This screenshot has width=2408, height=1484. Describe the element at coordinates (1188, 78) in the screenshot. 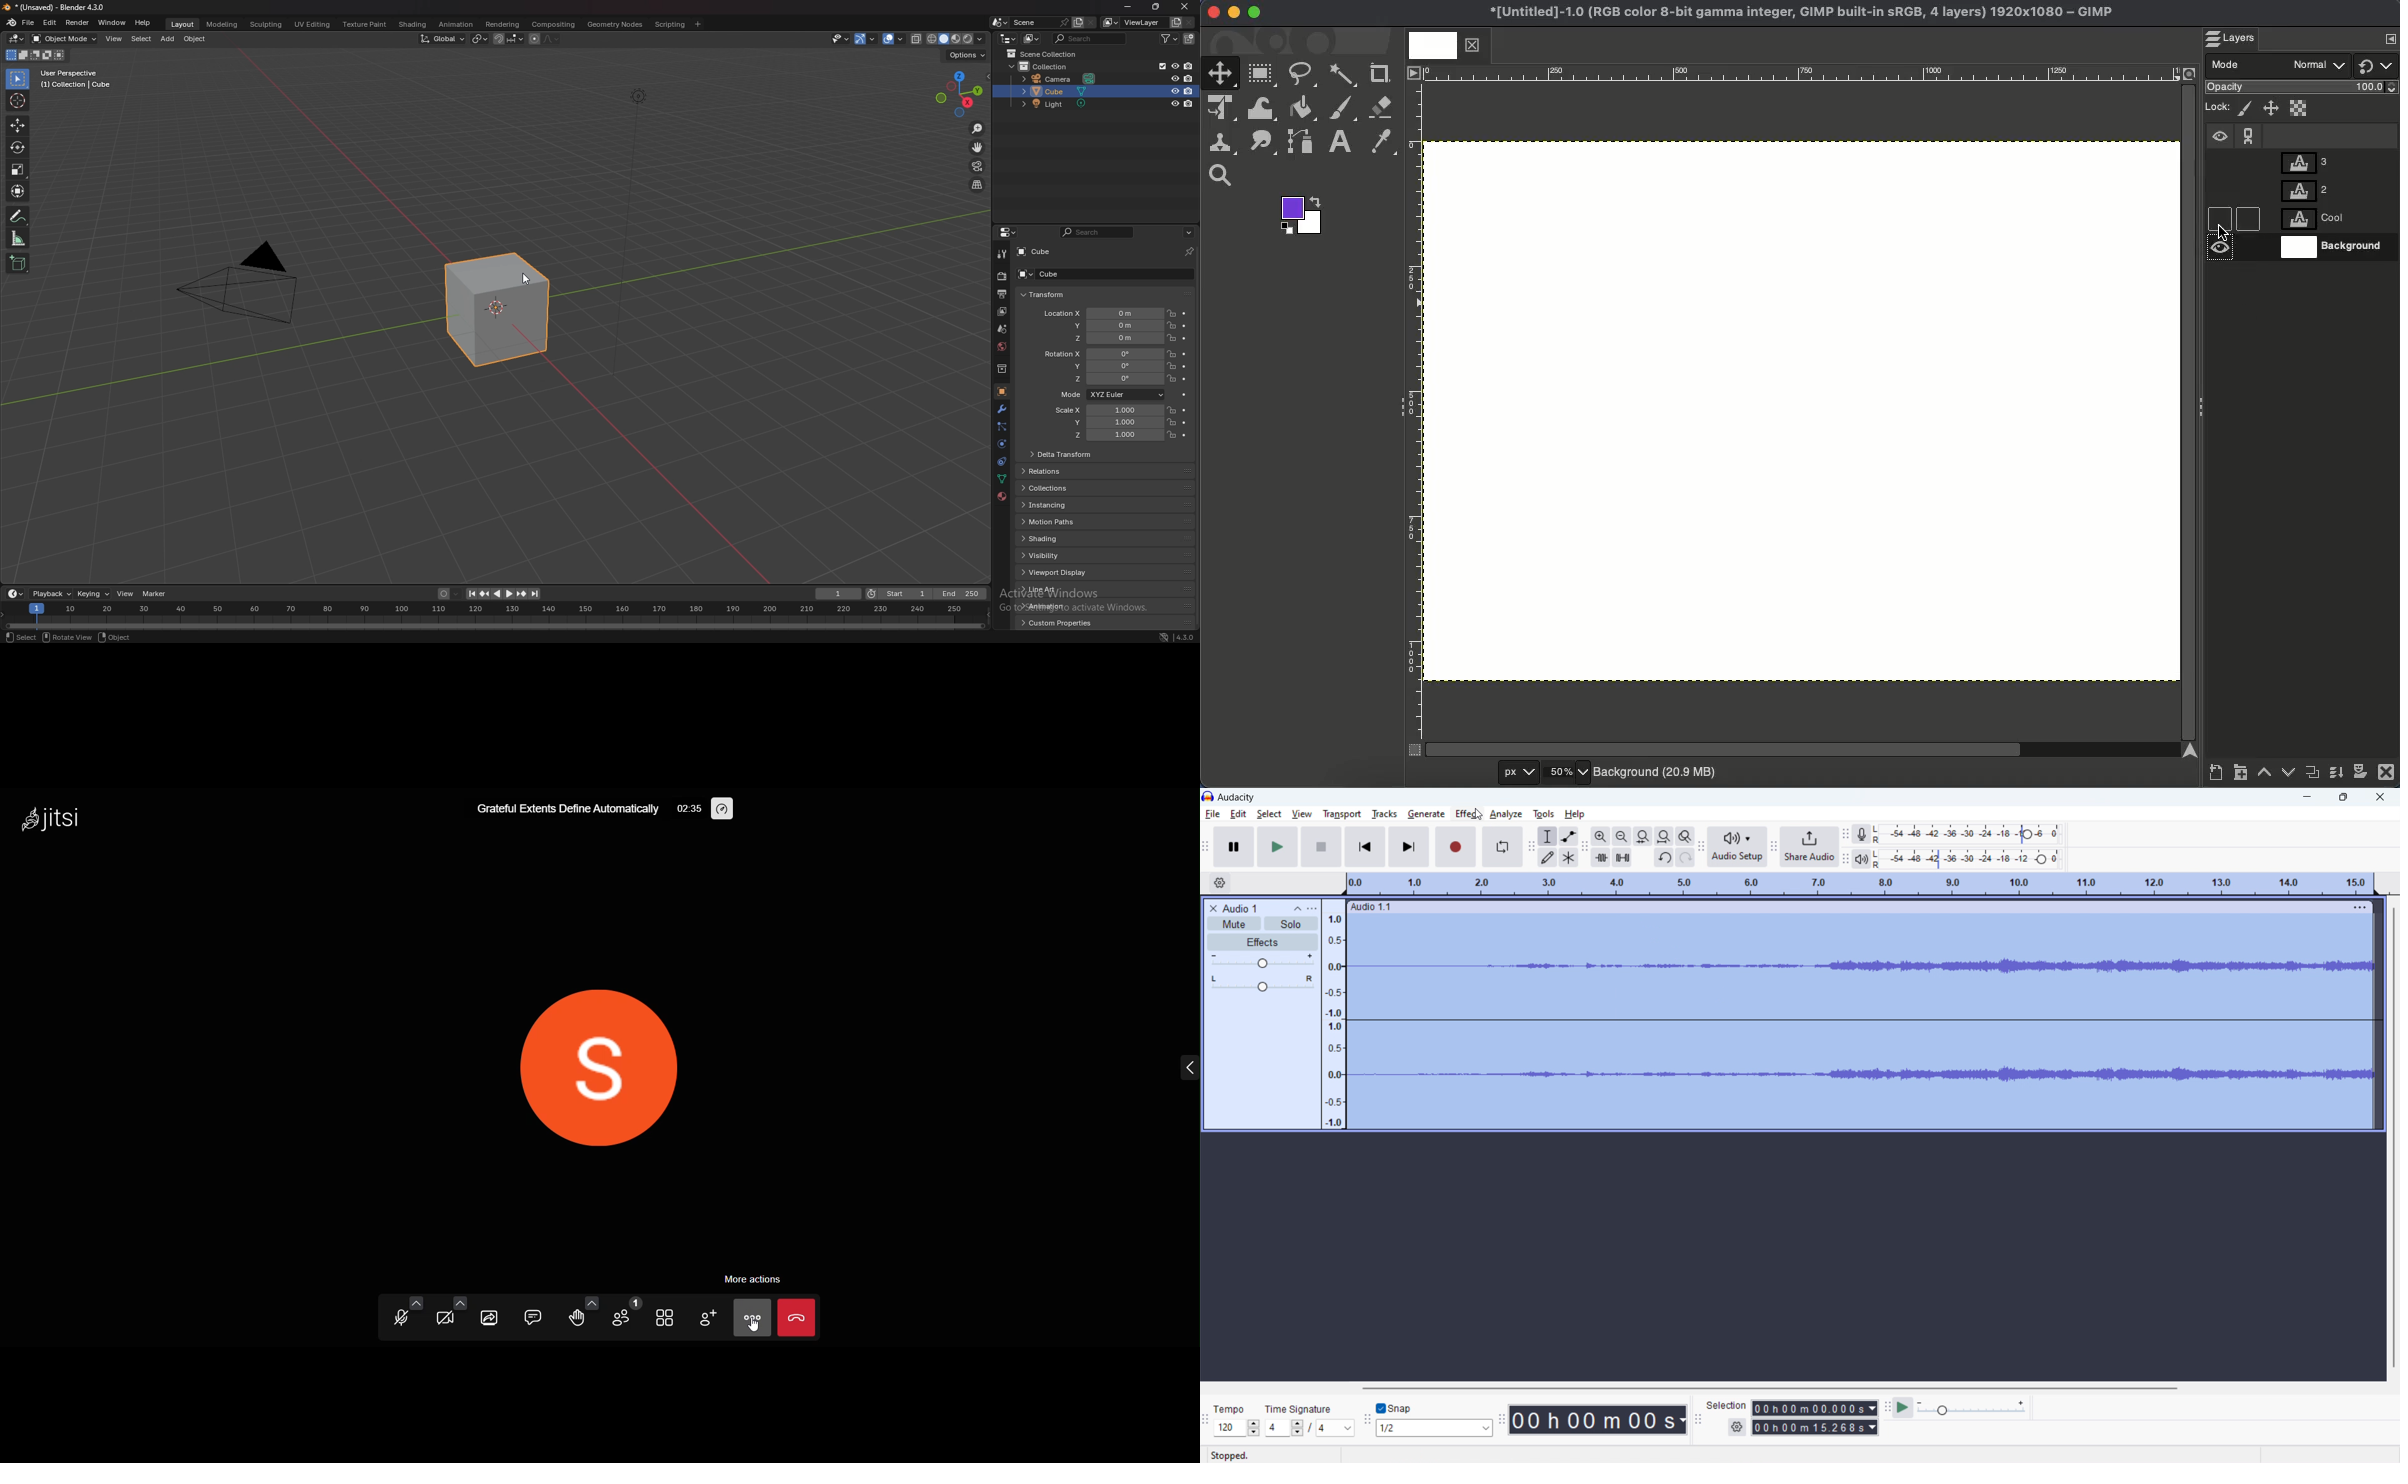

I see `disable in render` at that location.